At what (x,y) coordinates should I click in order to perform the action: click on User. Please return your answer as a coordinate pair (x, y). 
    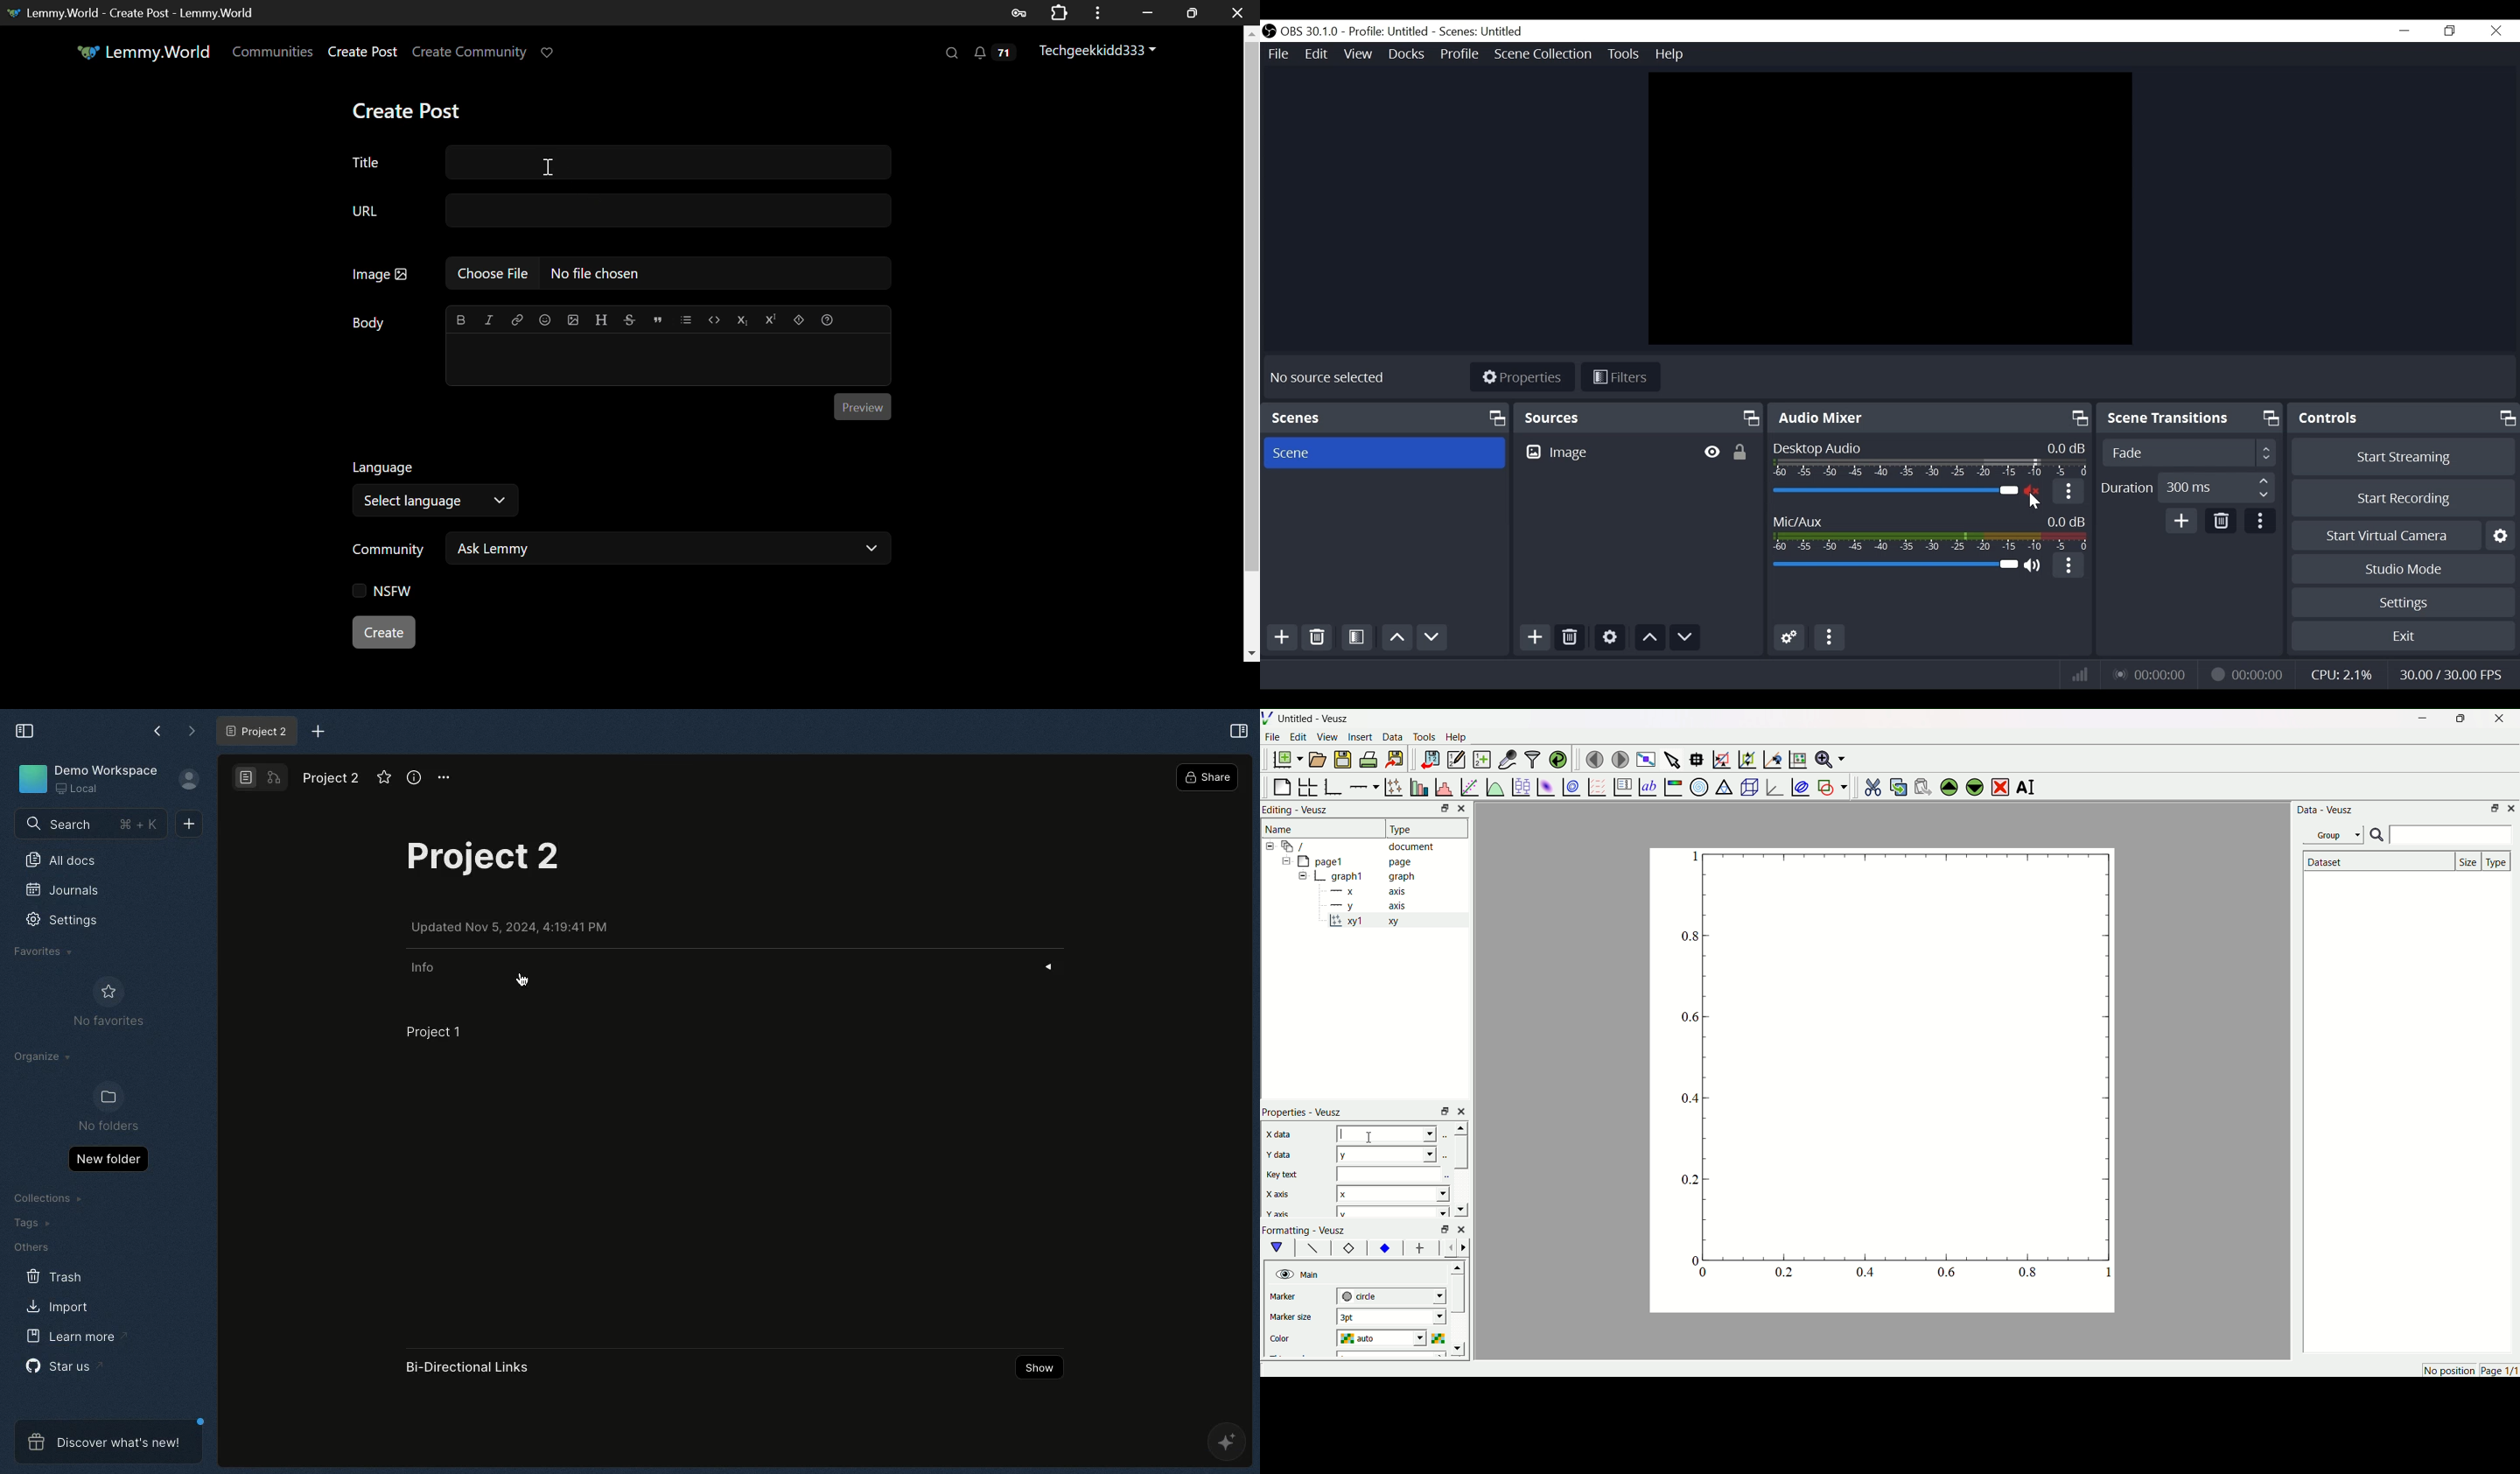
    Looking at the image, I should click on (188, 781).